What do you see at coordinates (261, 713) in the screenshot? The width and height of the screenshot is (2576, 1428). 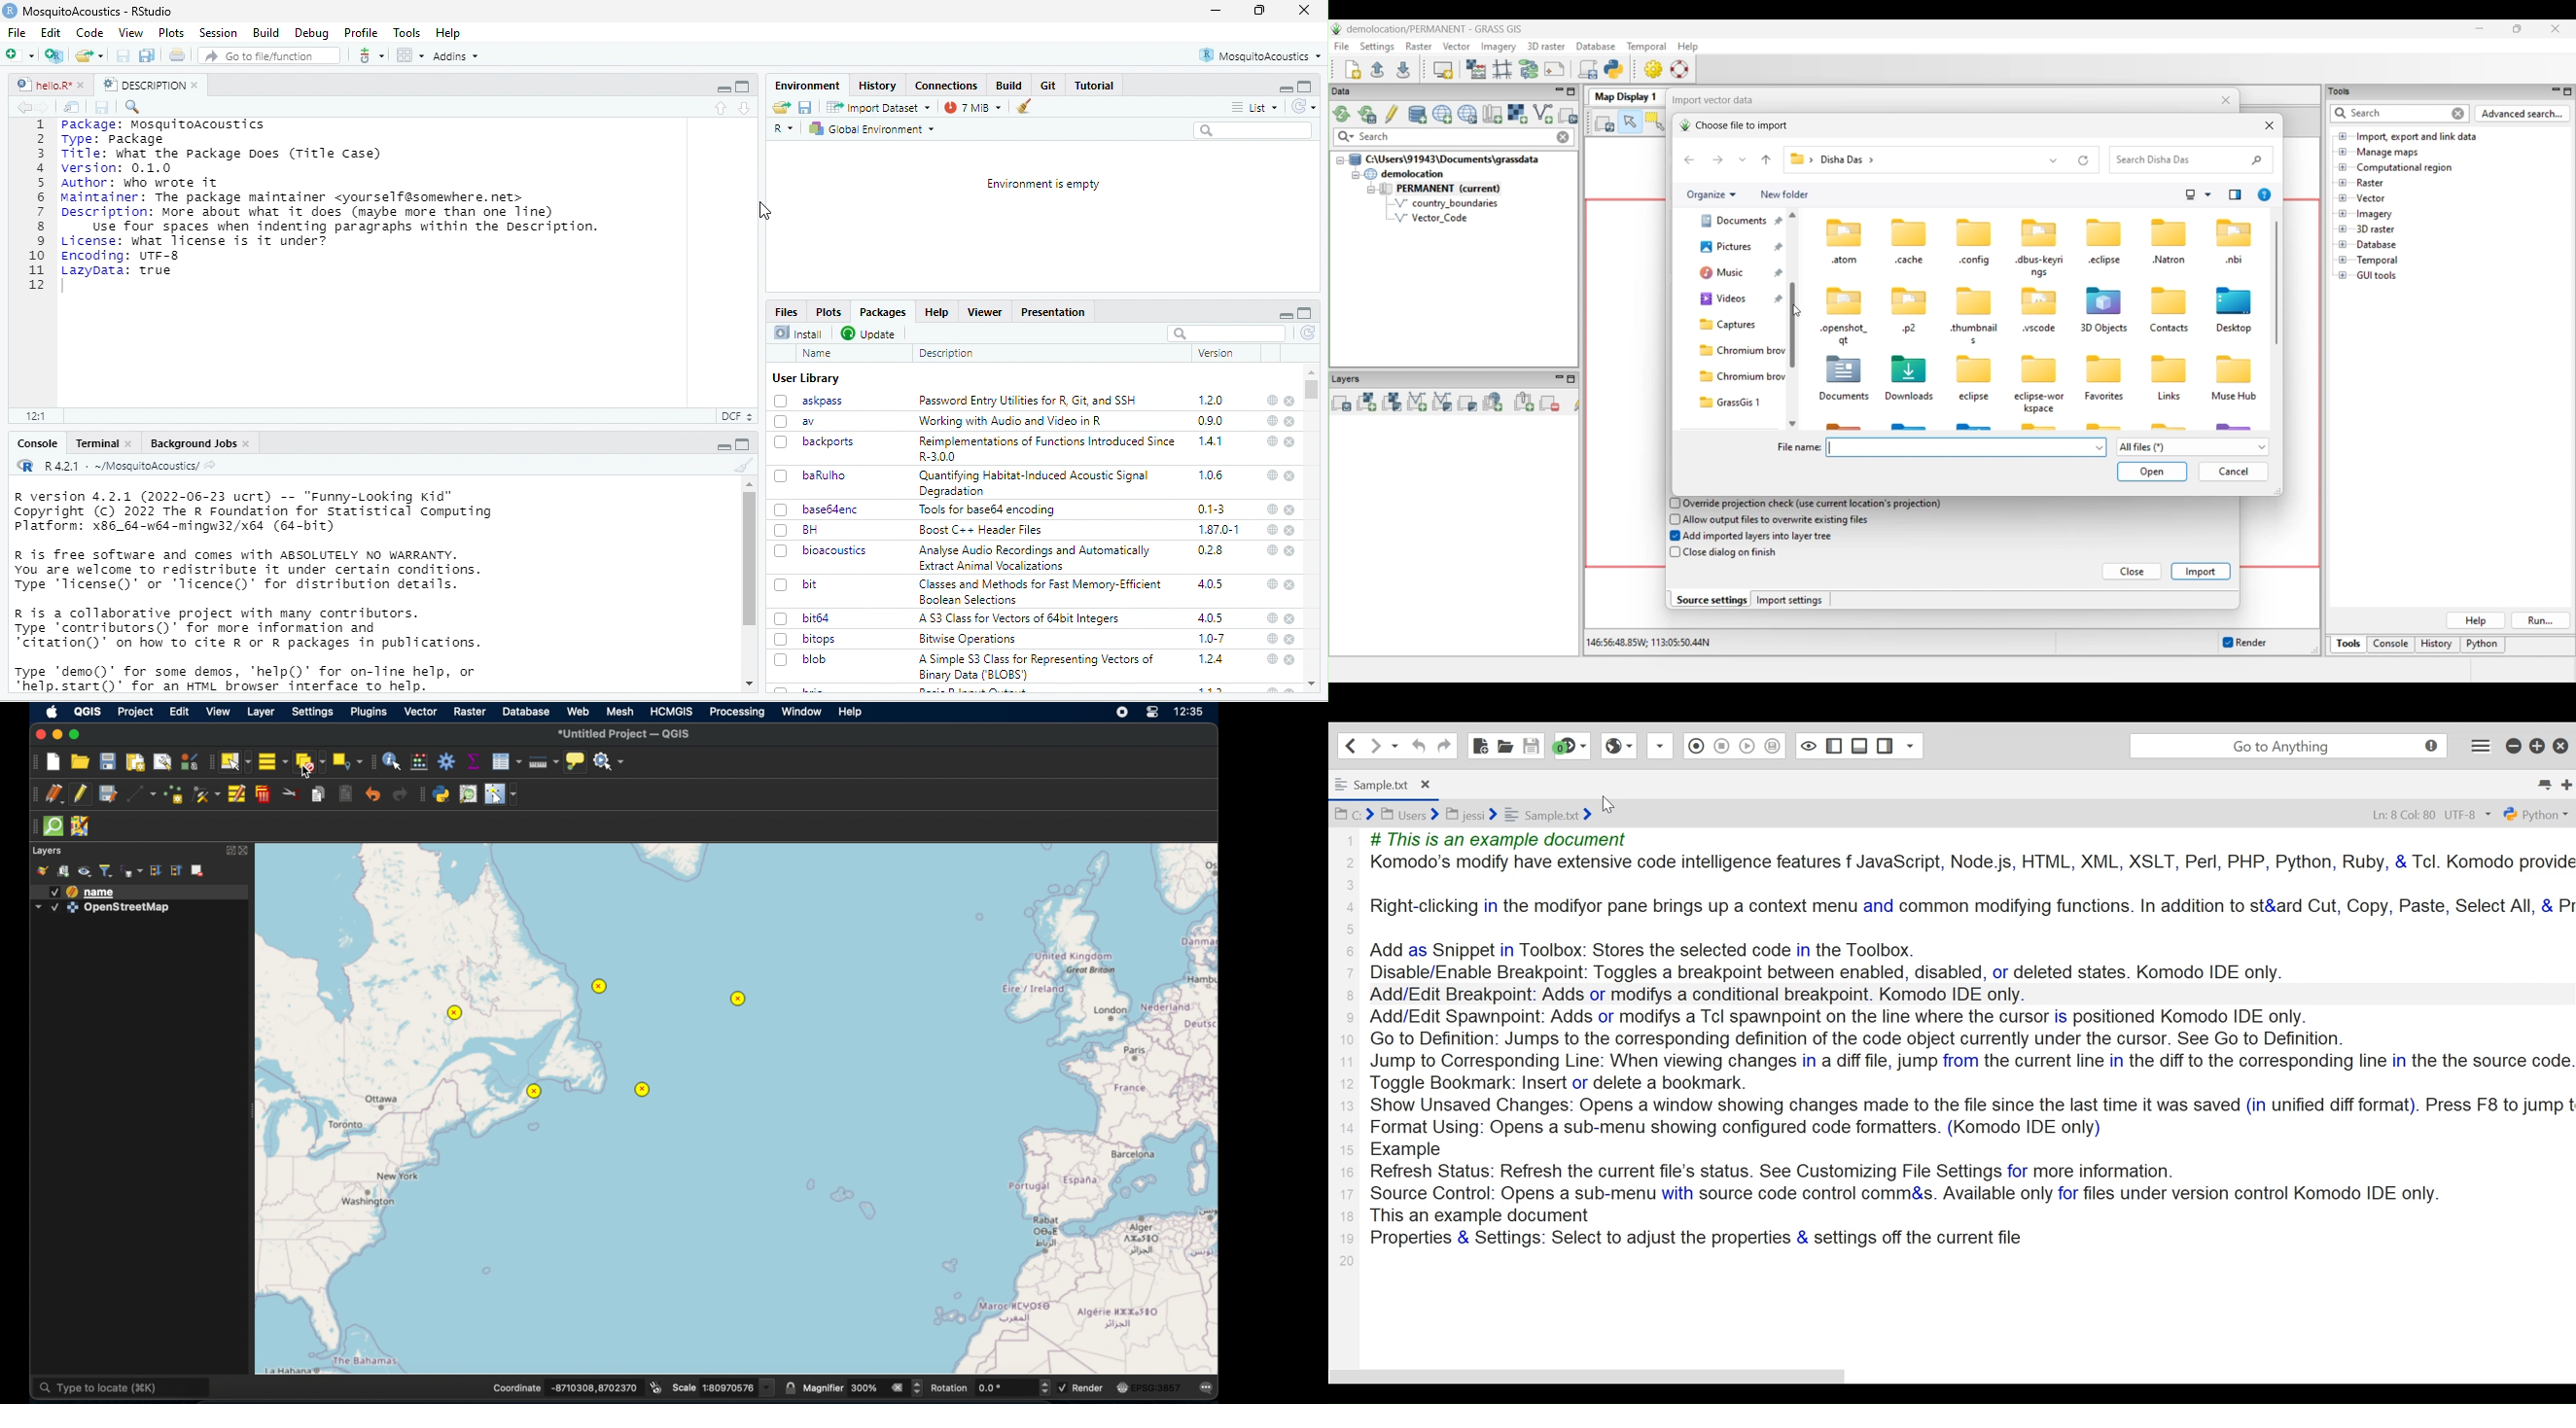 I see `layer` at bounding box center [261, 713].